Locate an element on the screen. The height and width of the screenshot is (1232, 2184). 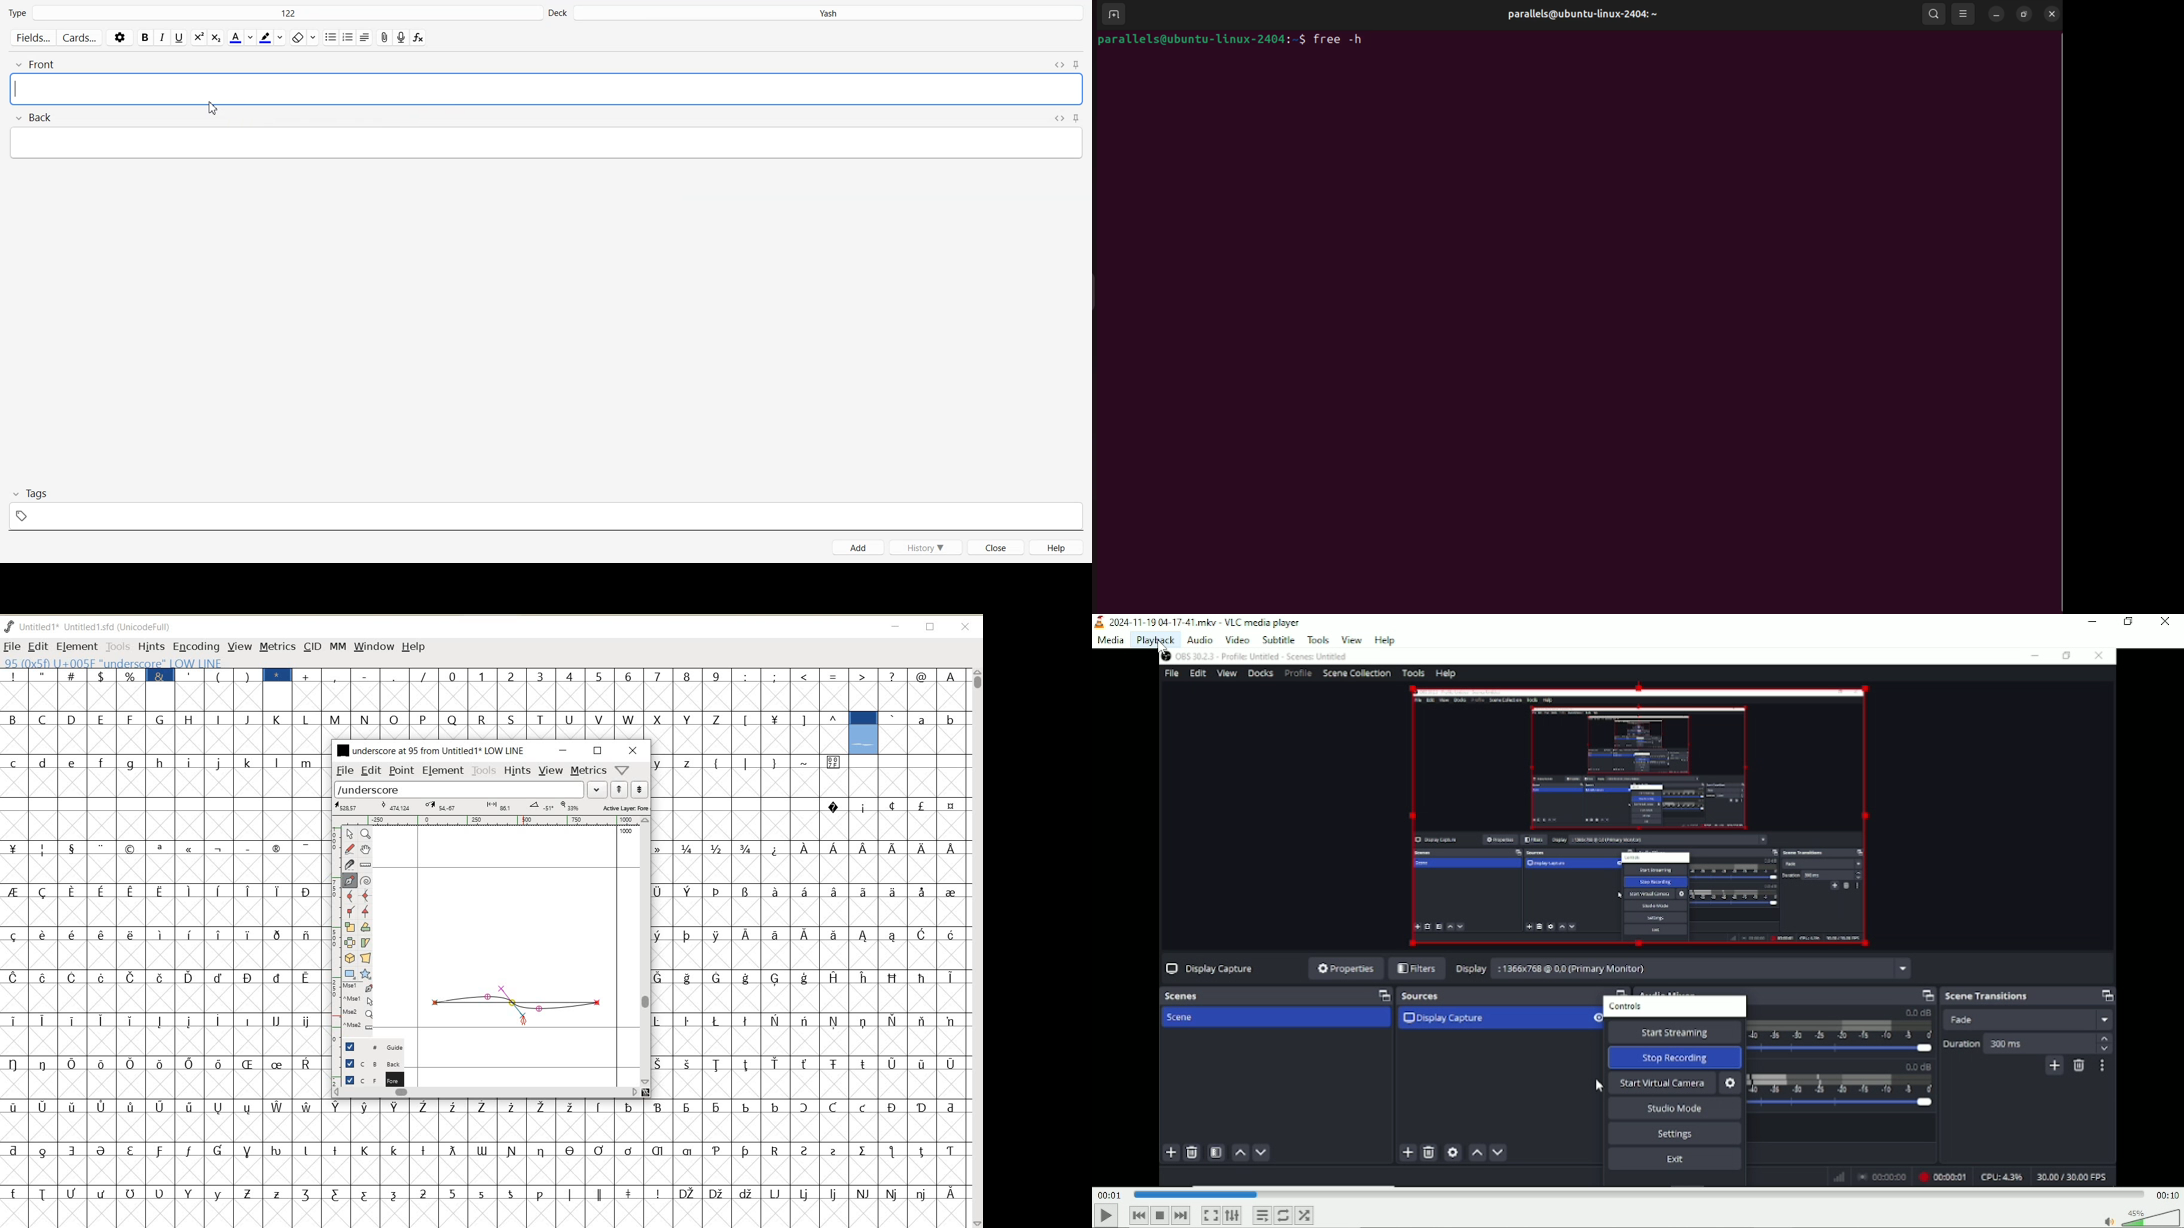
cursor is located at coordinates (213, 108).